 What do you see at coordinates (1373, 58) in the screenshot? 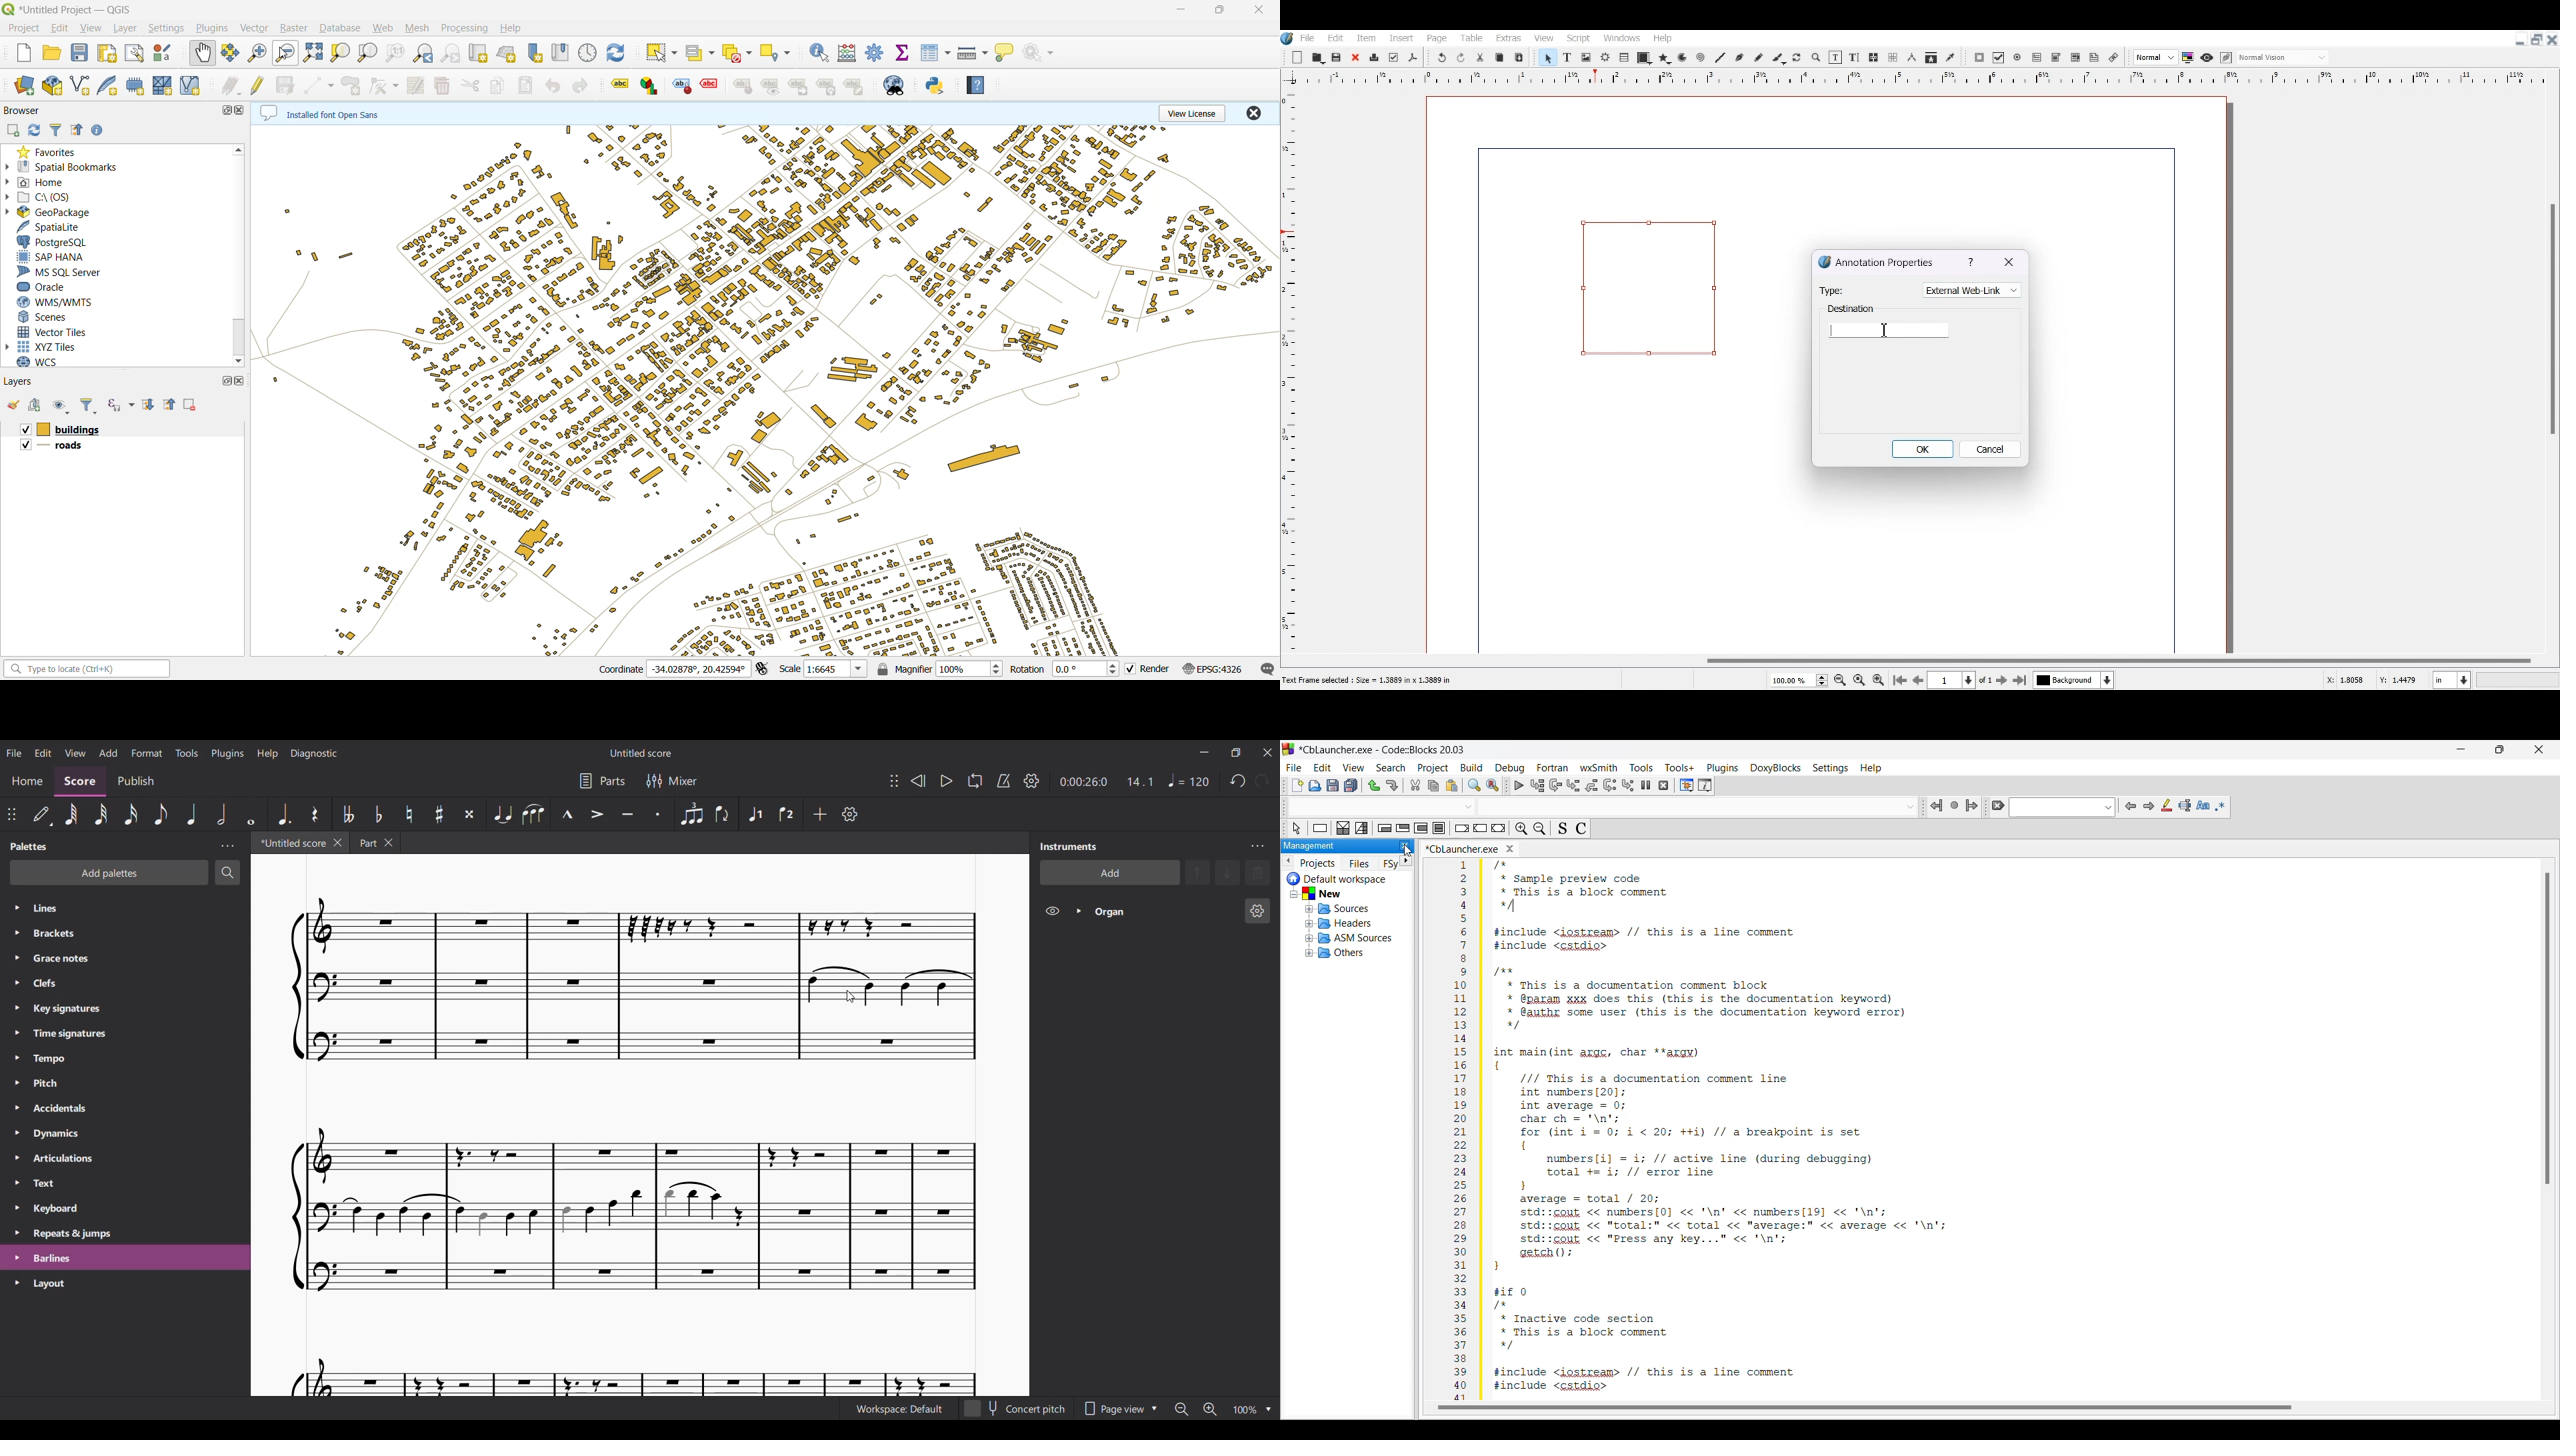
I see `Delete` at bounding box center [1373, 58].